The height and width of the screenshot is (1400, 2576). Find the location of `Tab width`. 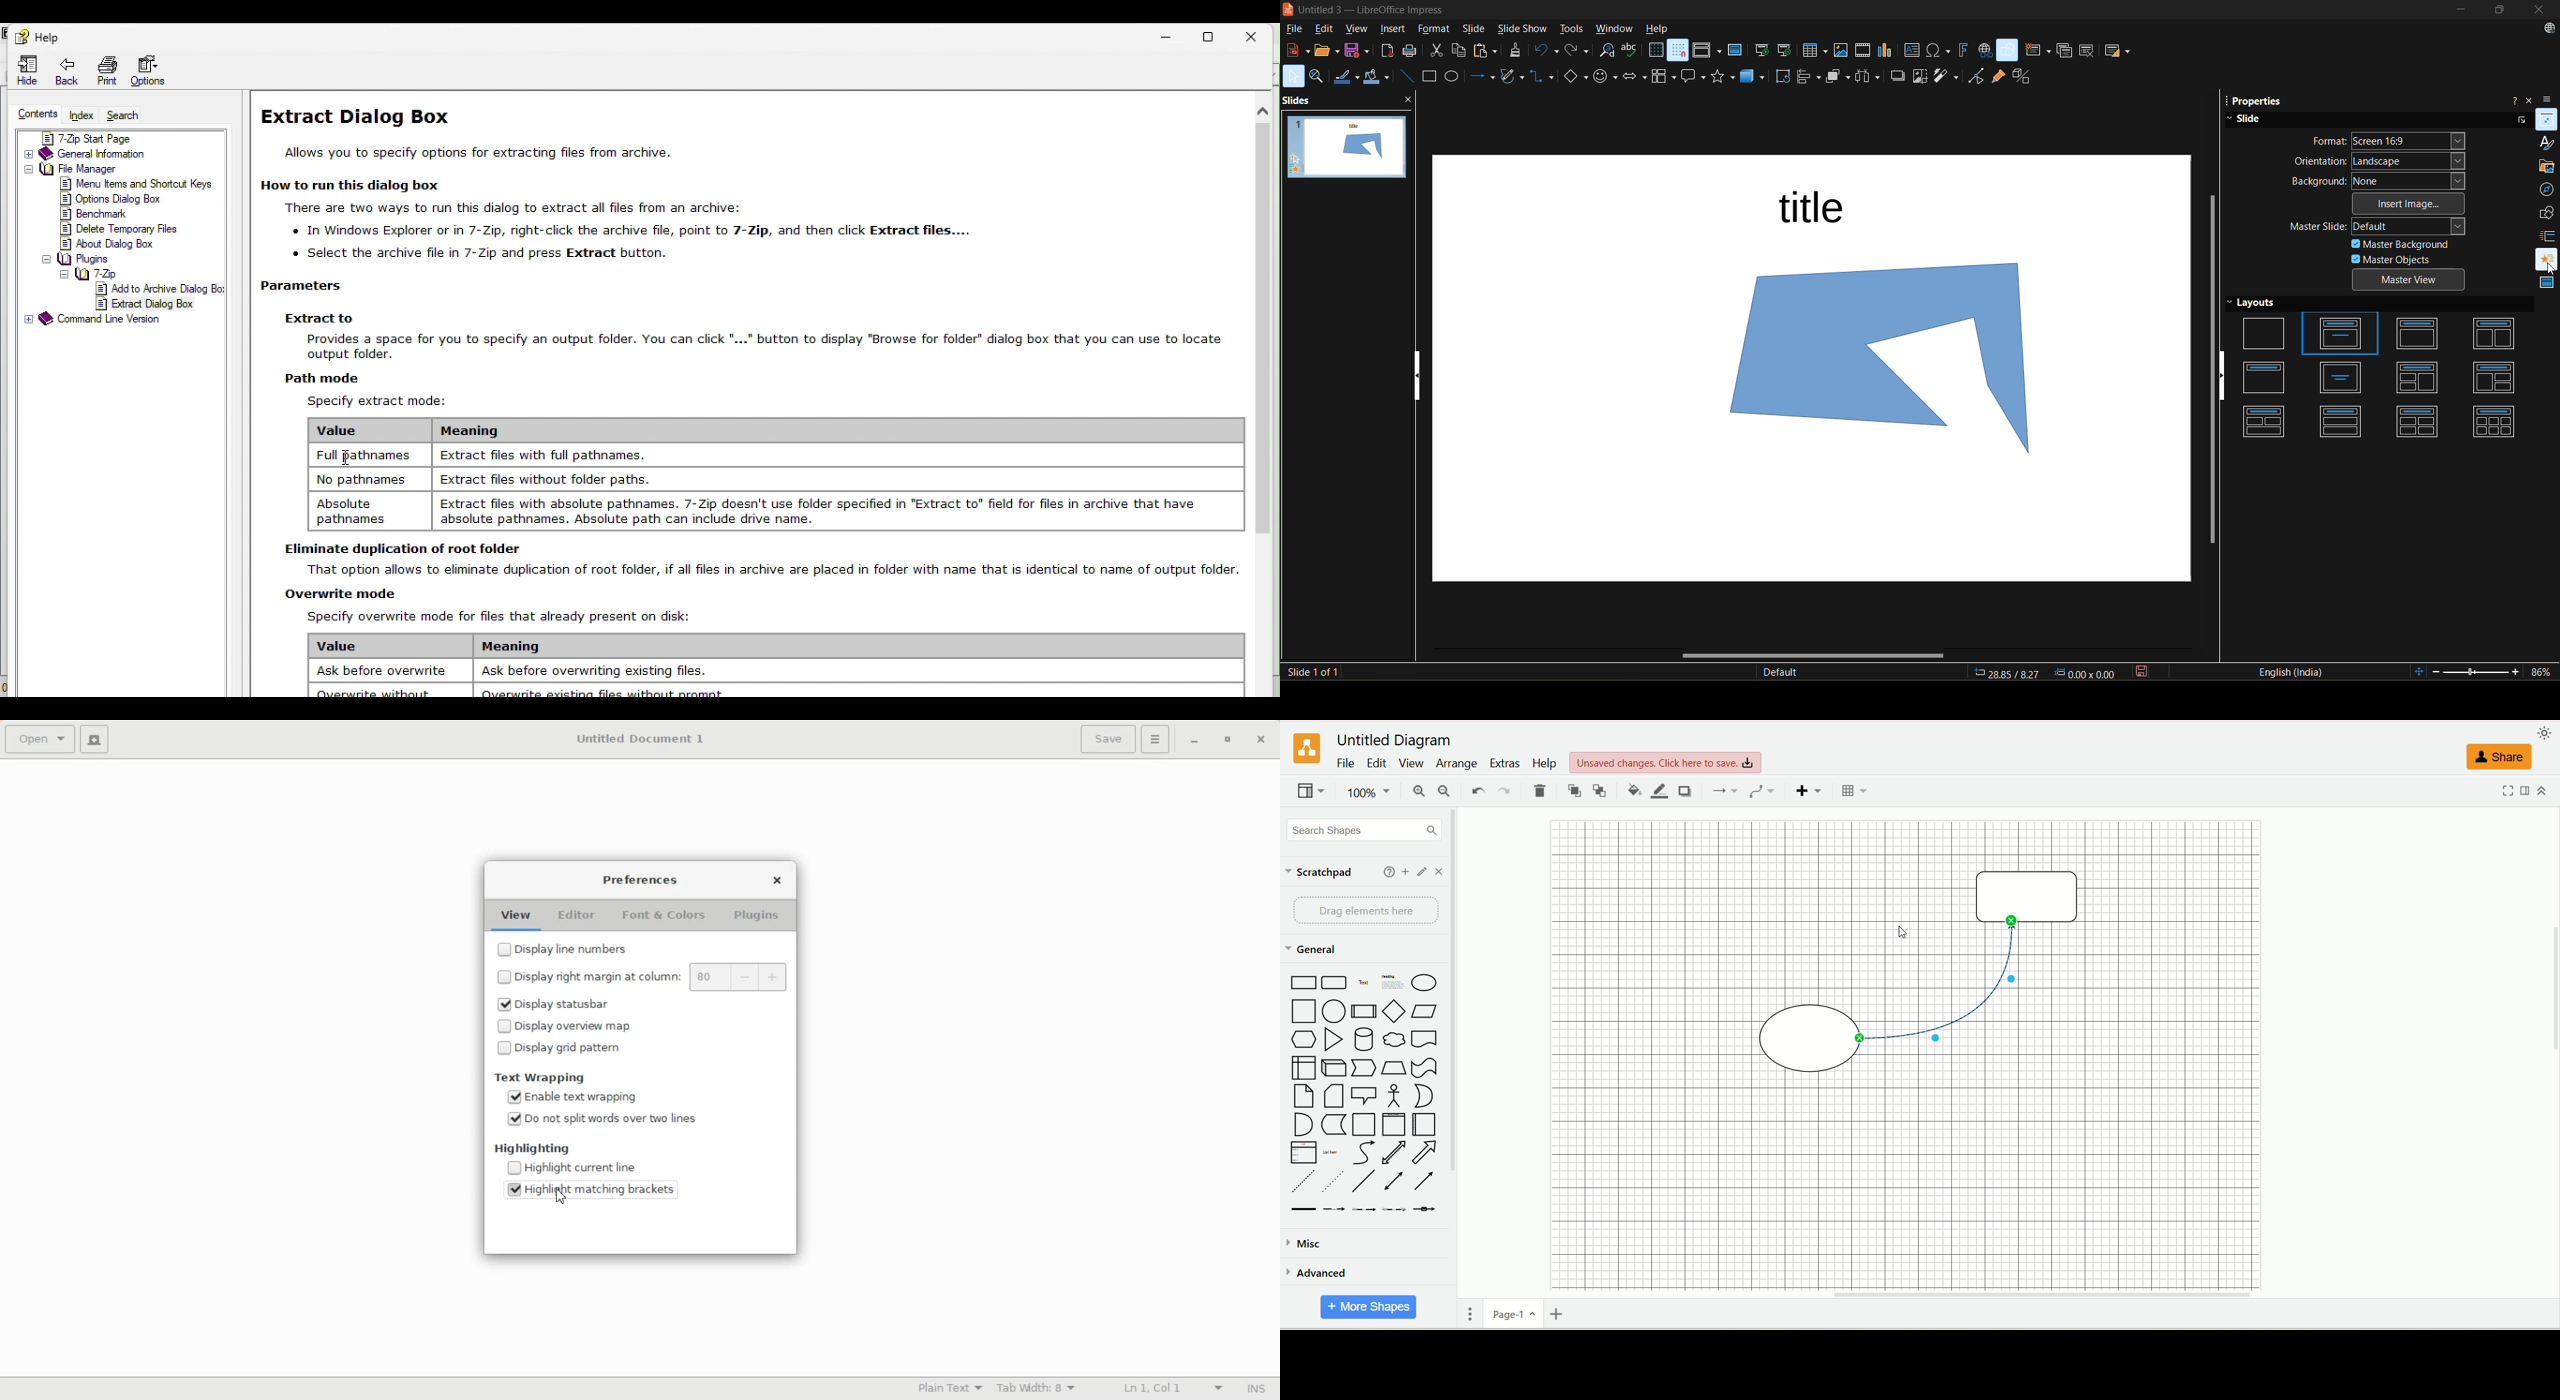

Tab width is located at coordinates (1037, 1388).